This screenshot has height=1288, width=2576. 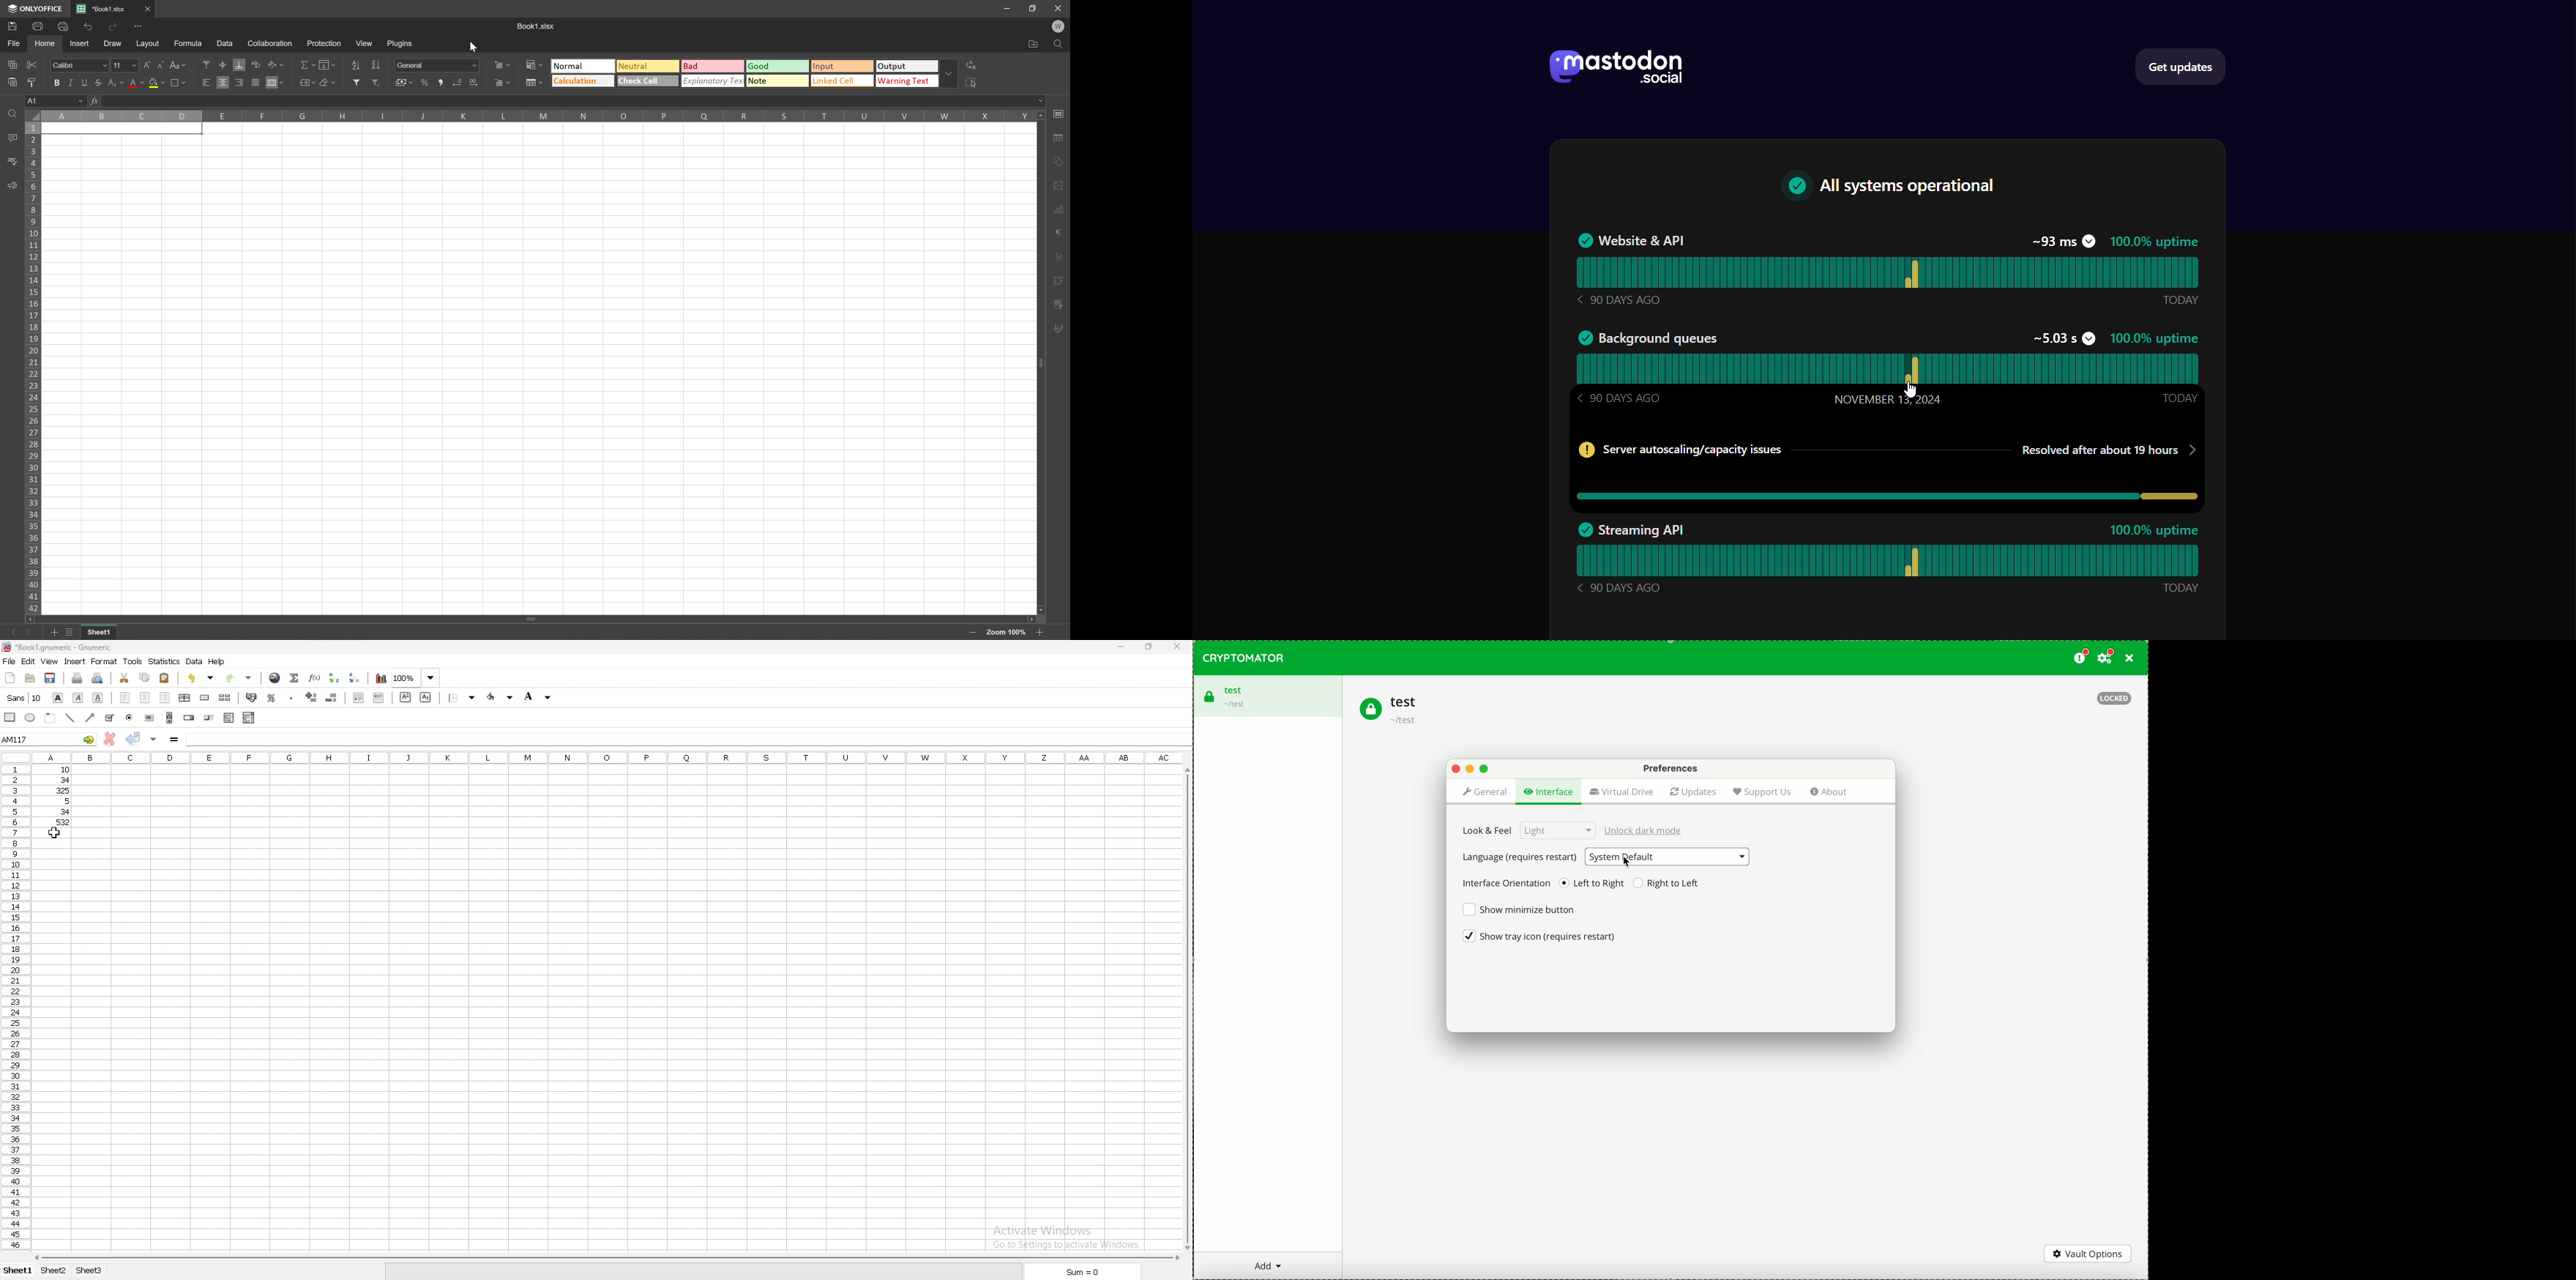 I want to click on sheet 1, so click(x=17, y=1271).